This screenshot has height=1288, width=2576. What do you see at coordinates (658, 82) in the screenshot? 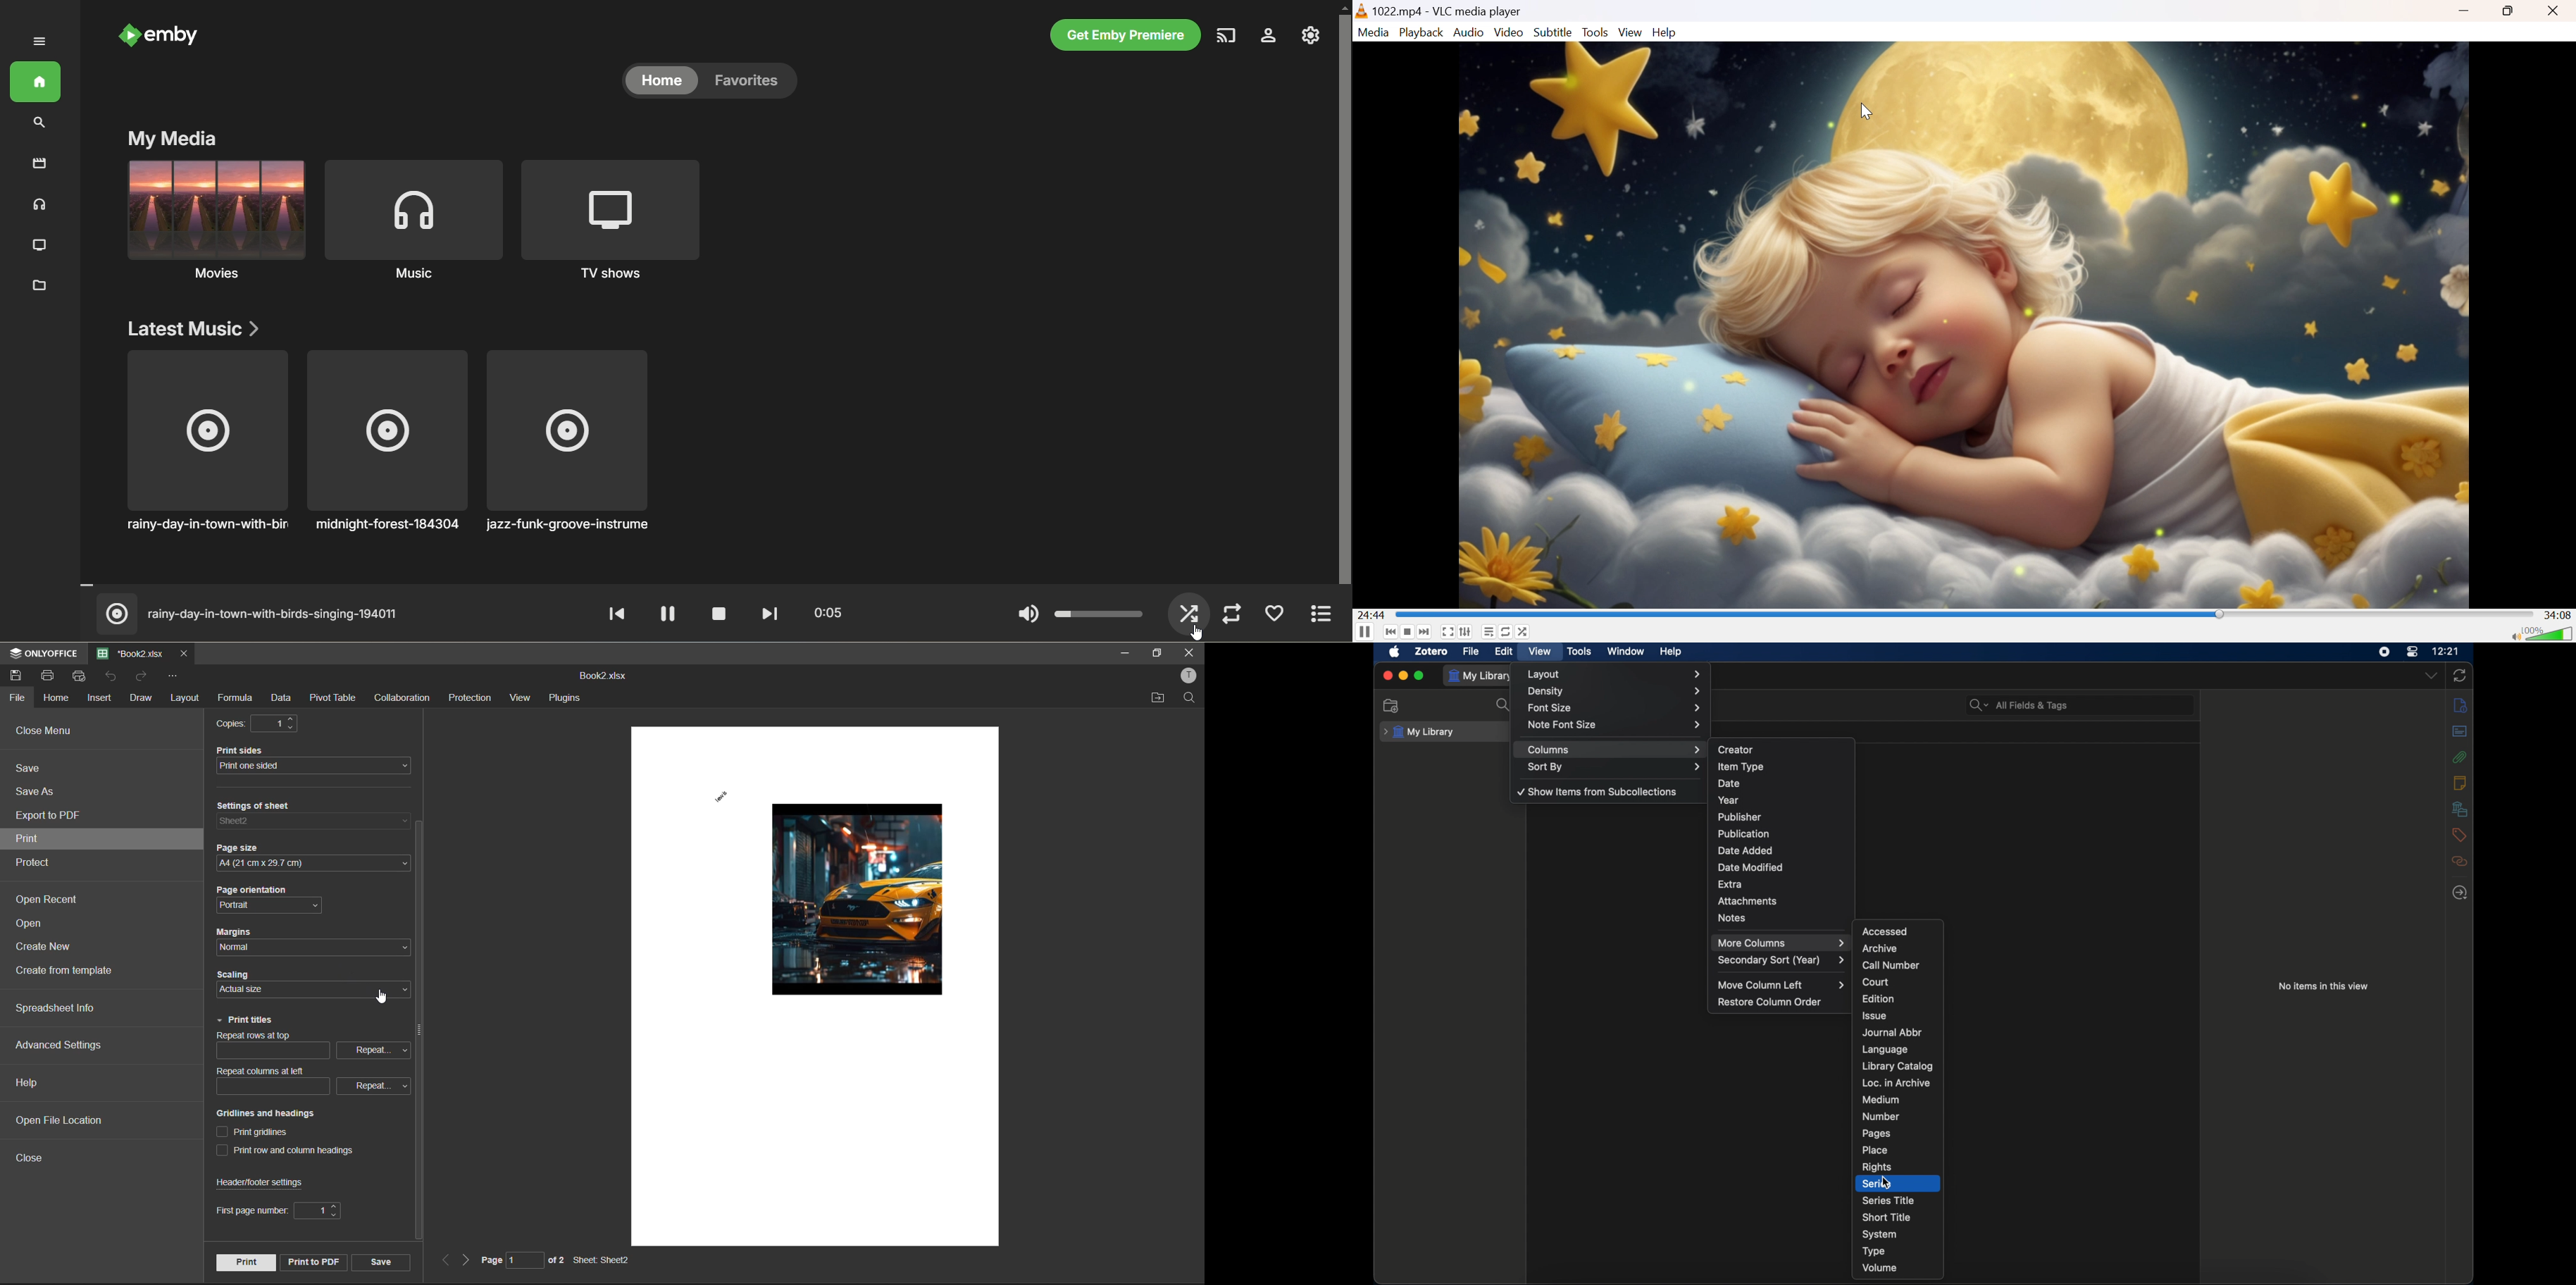
I see `home` at bounding box center [658, 82].